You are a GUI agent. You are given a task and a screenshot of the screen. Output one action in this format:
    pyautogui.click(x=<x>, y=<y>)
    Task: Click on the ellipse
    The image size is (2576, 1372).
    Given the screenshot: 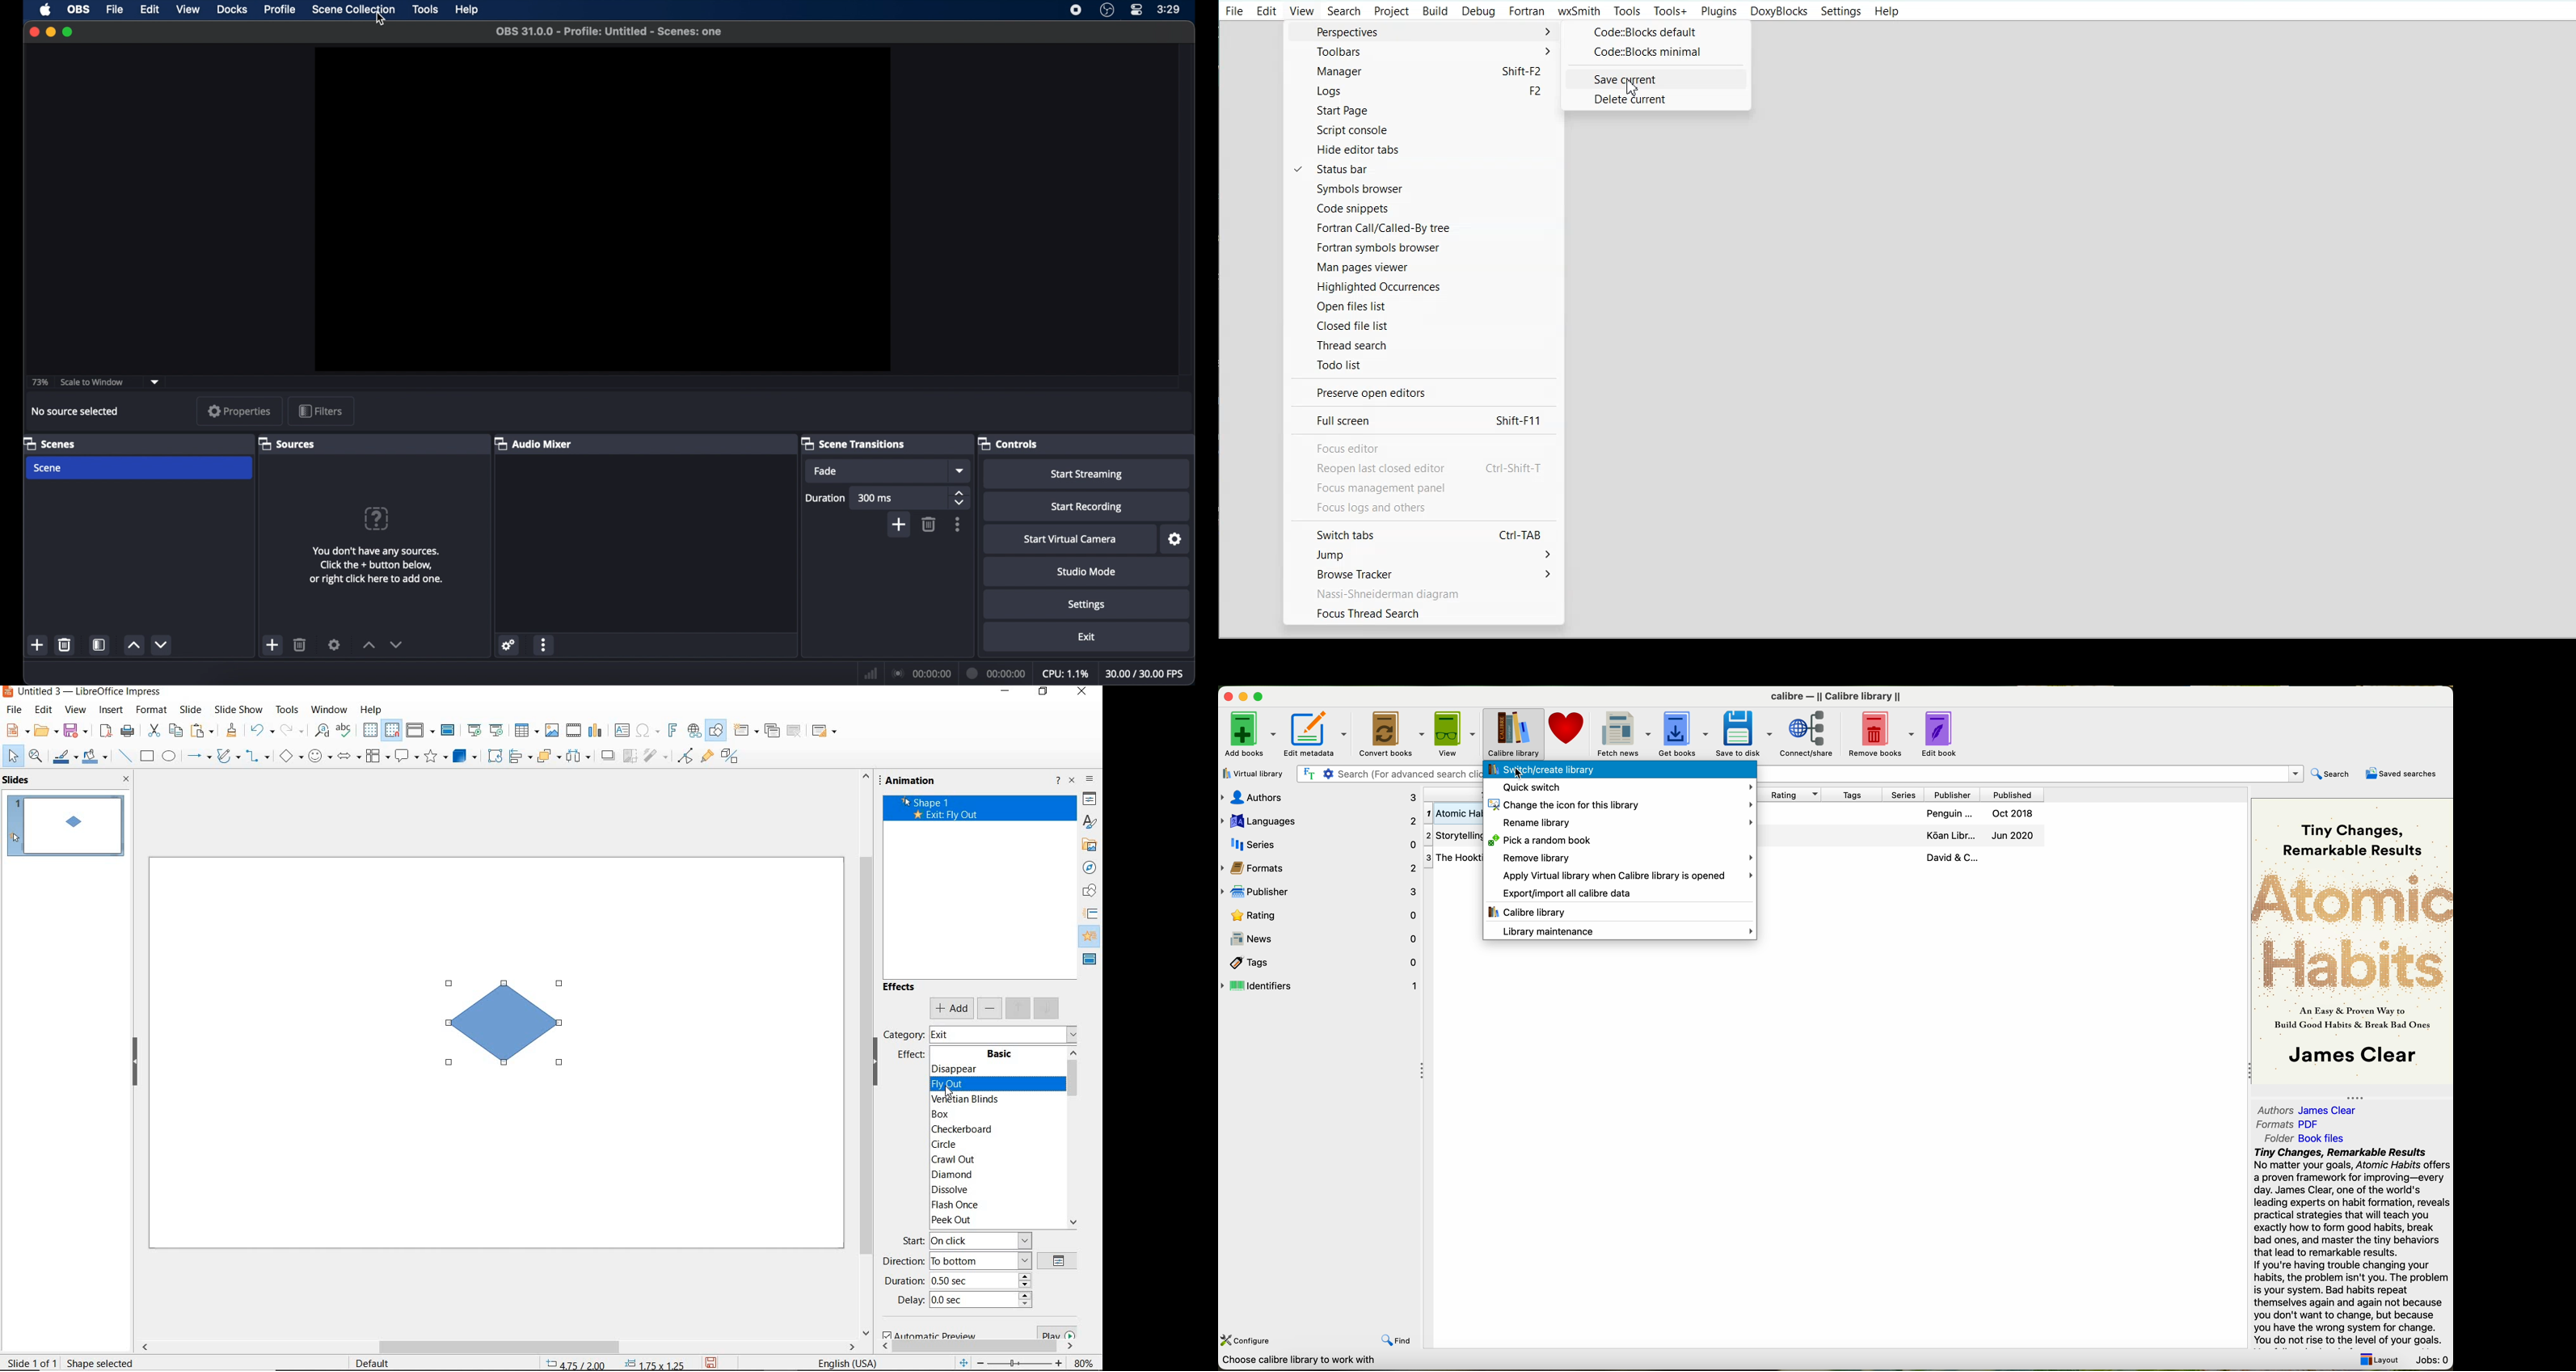 What is the action you would take?
    pyautogui.click(x=169, y=756)
    